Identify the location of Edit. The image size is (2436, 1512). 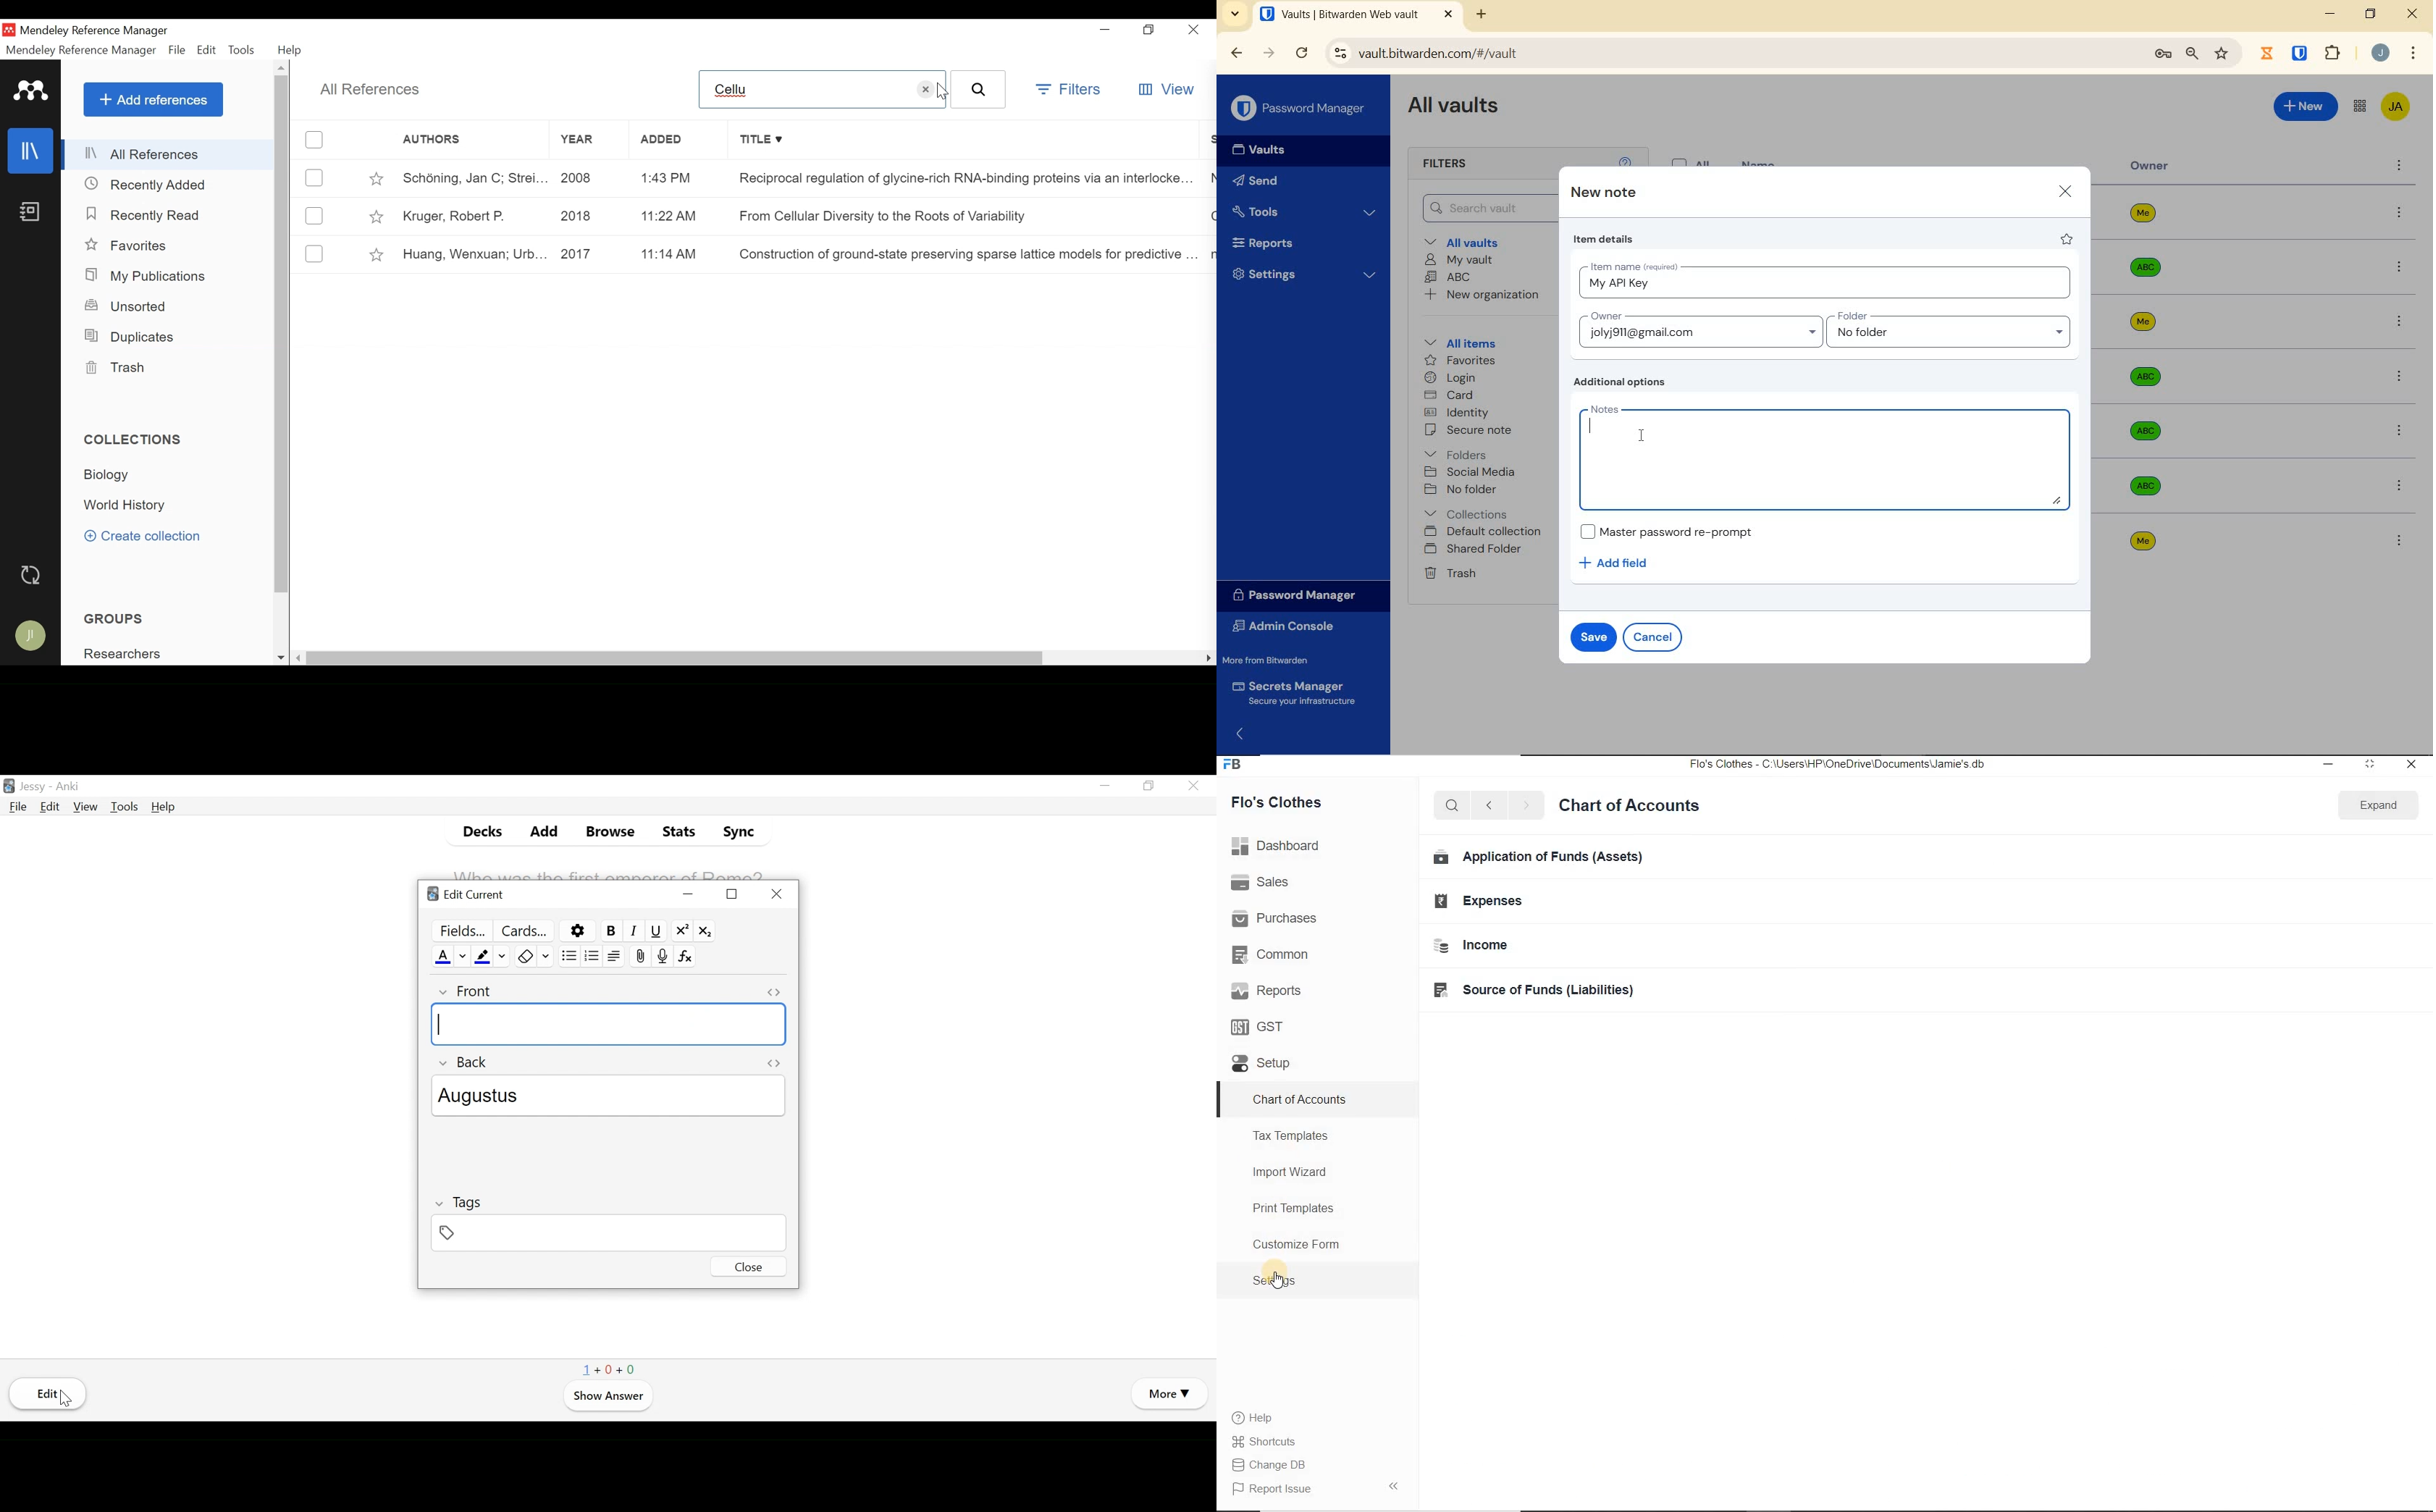
(207, 51).